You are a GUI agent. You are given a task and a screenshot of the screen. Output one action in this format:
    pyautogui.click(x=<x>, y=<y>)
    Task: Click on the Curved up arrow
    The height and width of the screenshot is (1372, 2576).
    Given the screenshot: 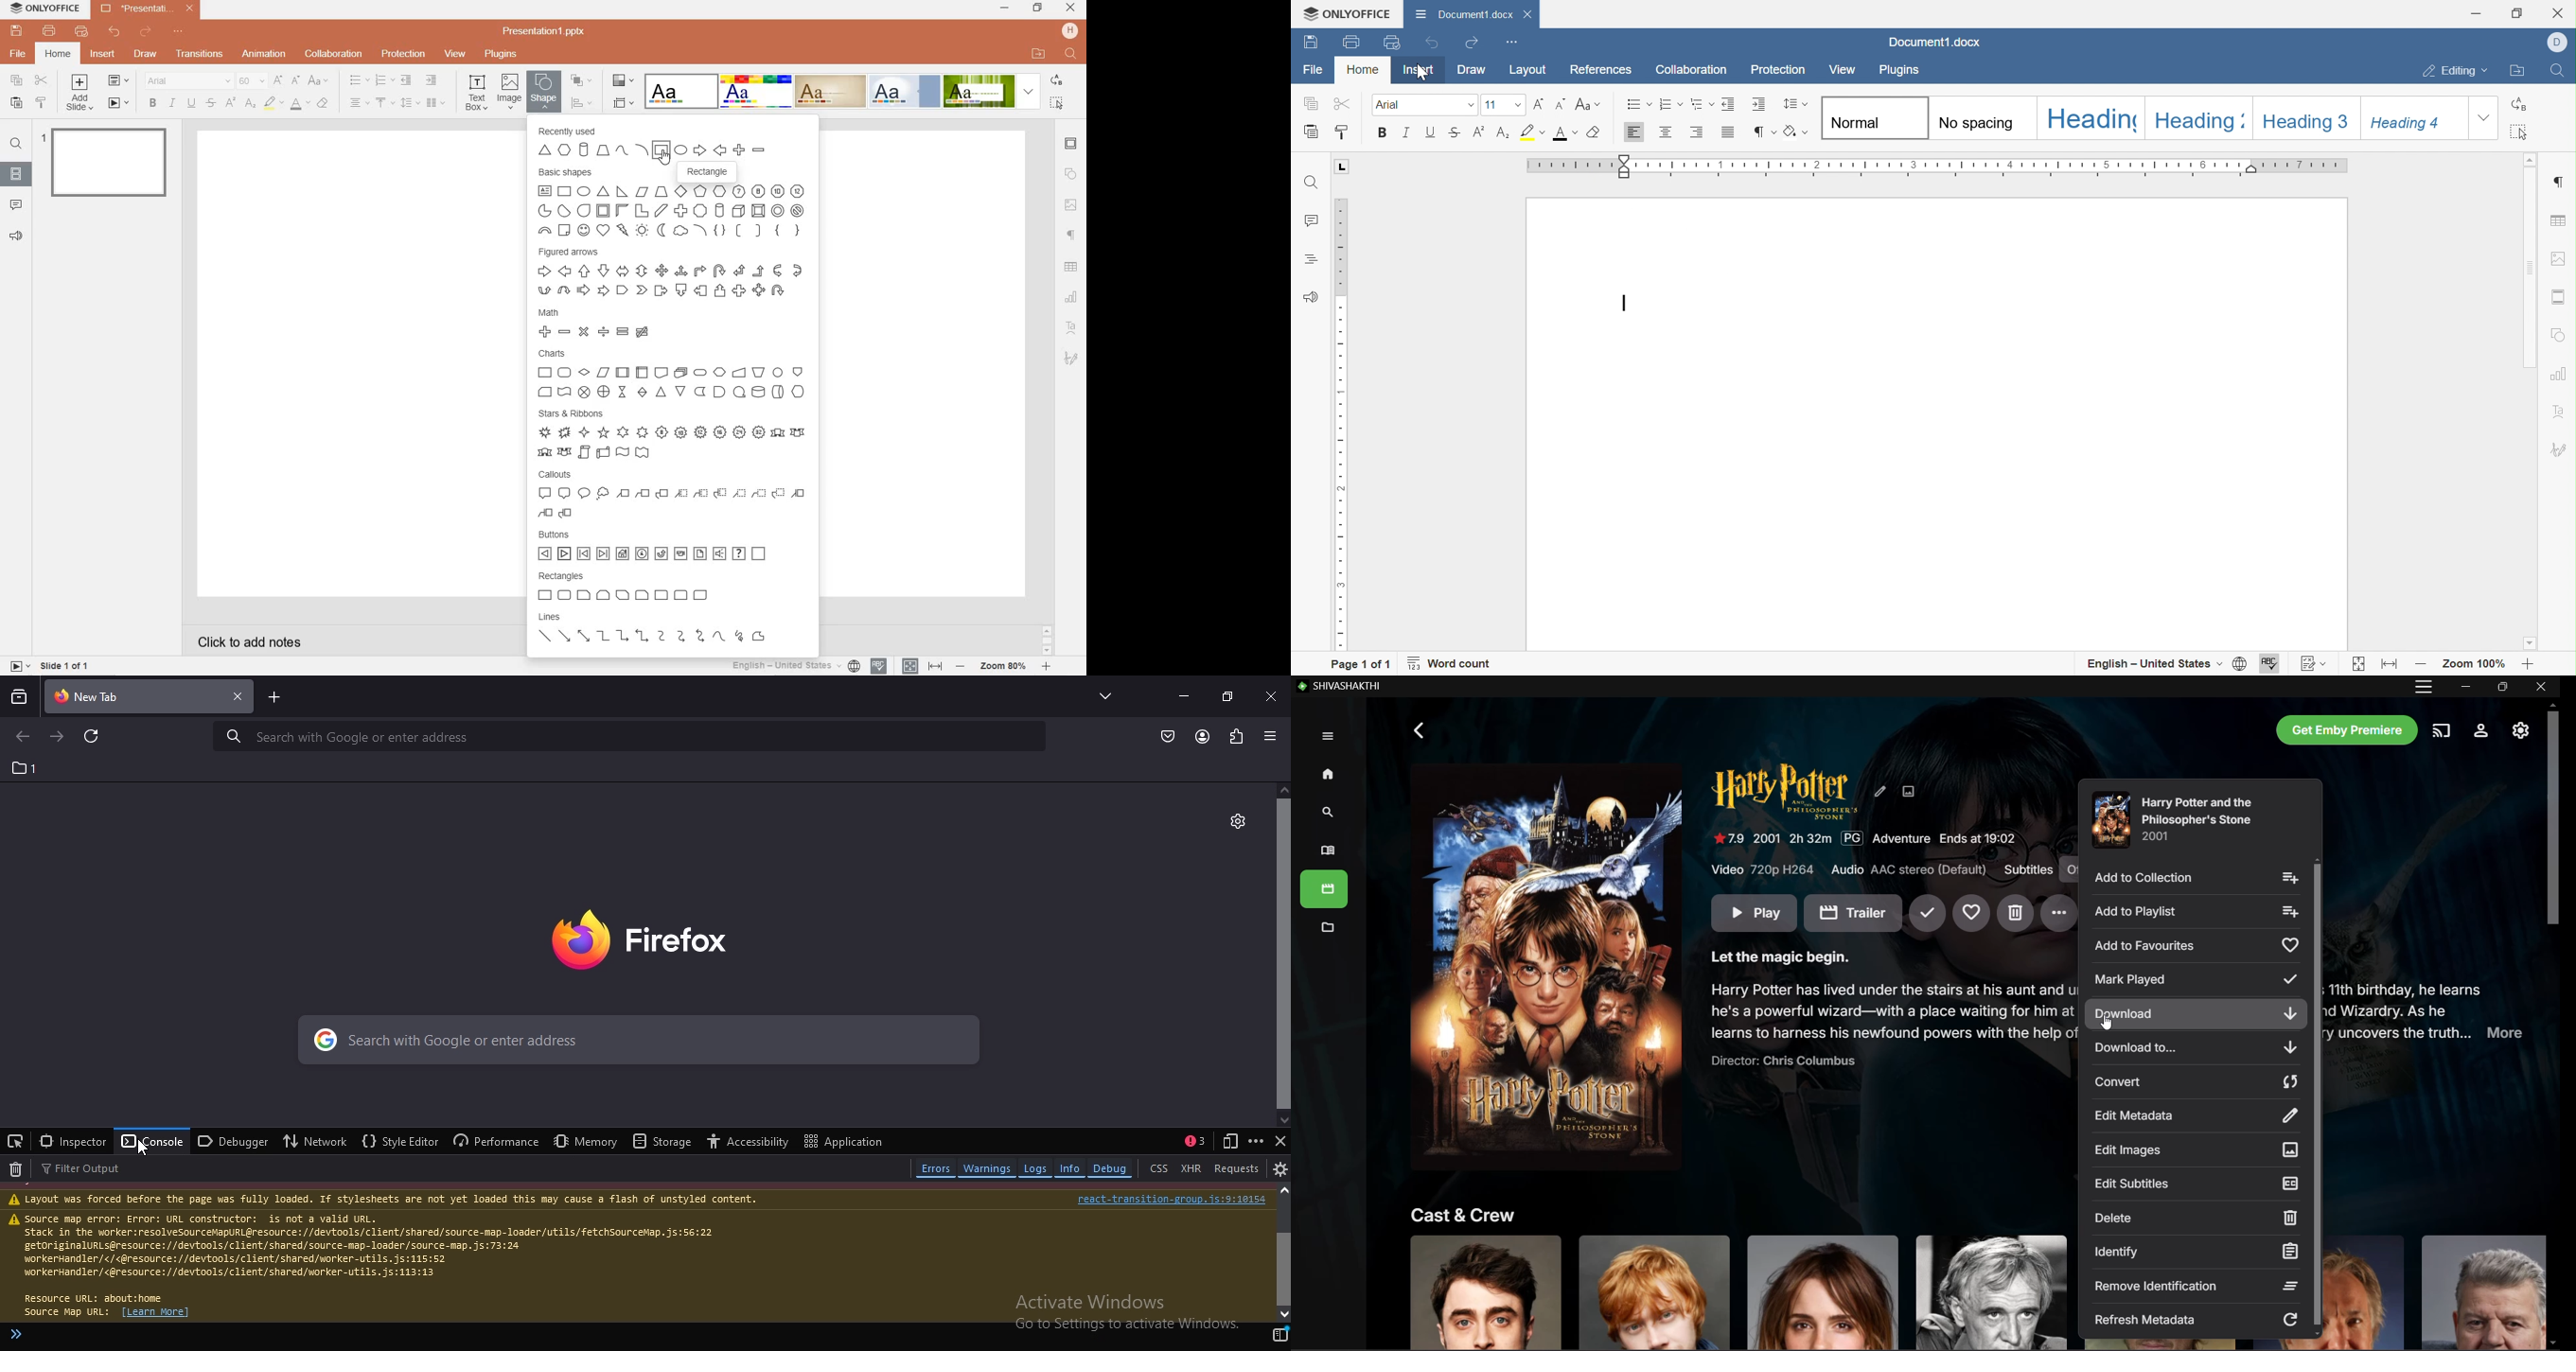 What is the action you would take?
    pyautogui.click(x=545, y=291)
    